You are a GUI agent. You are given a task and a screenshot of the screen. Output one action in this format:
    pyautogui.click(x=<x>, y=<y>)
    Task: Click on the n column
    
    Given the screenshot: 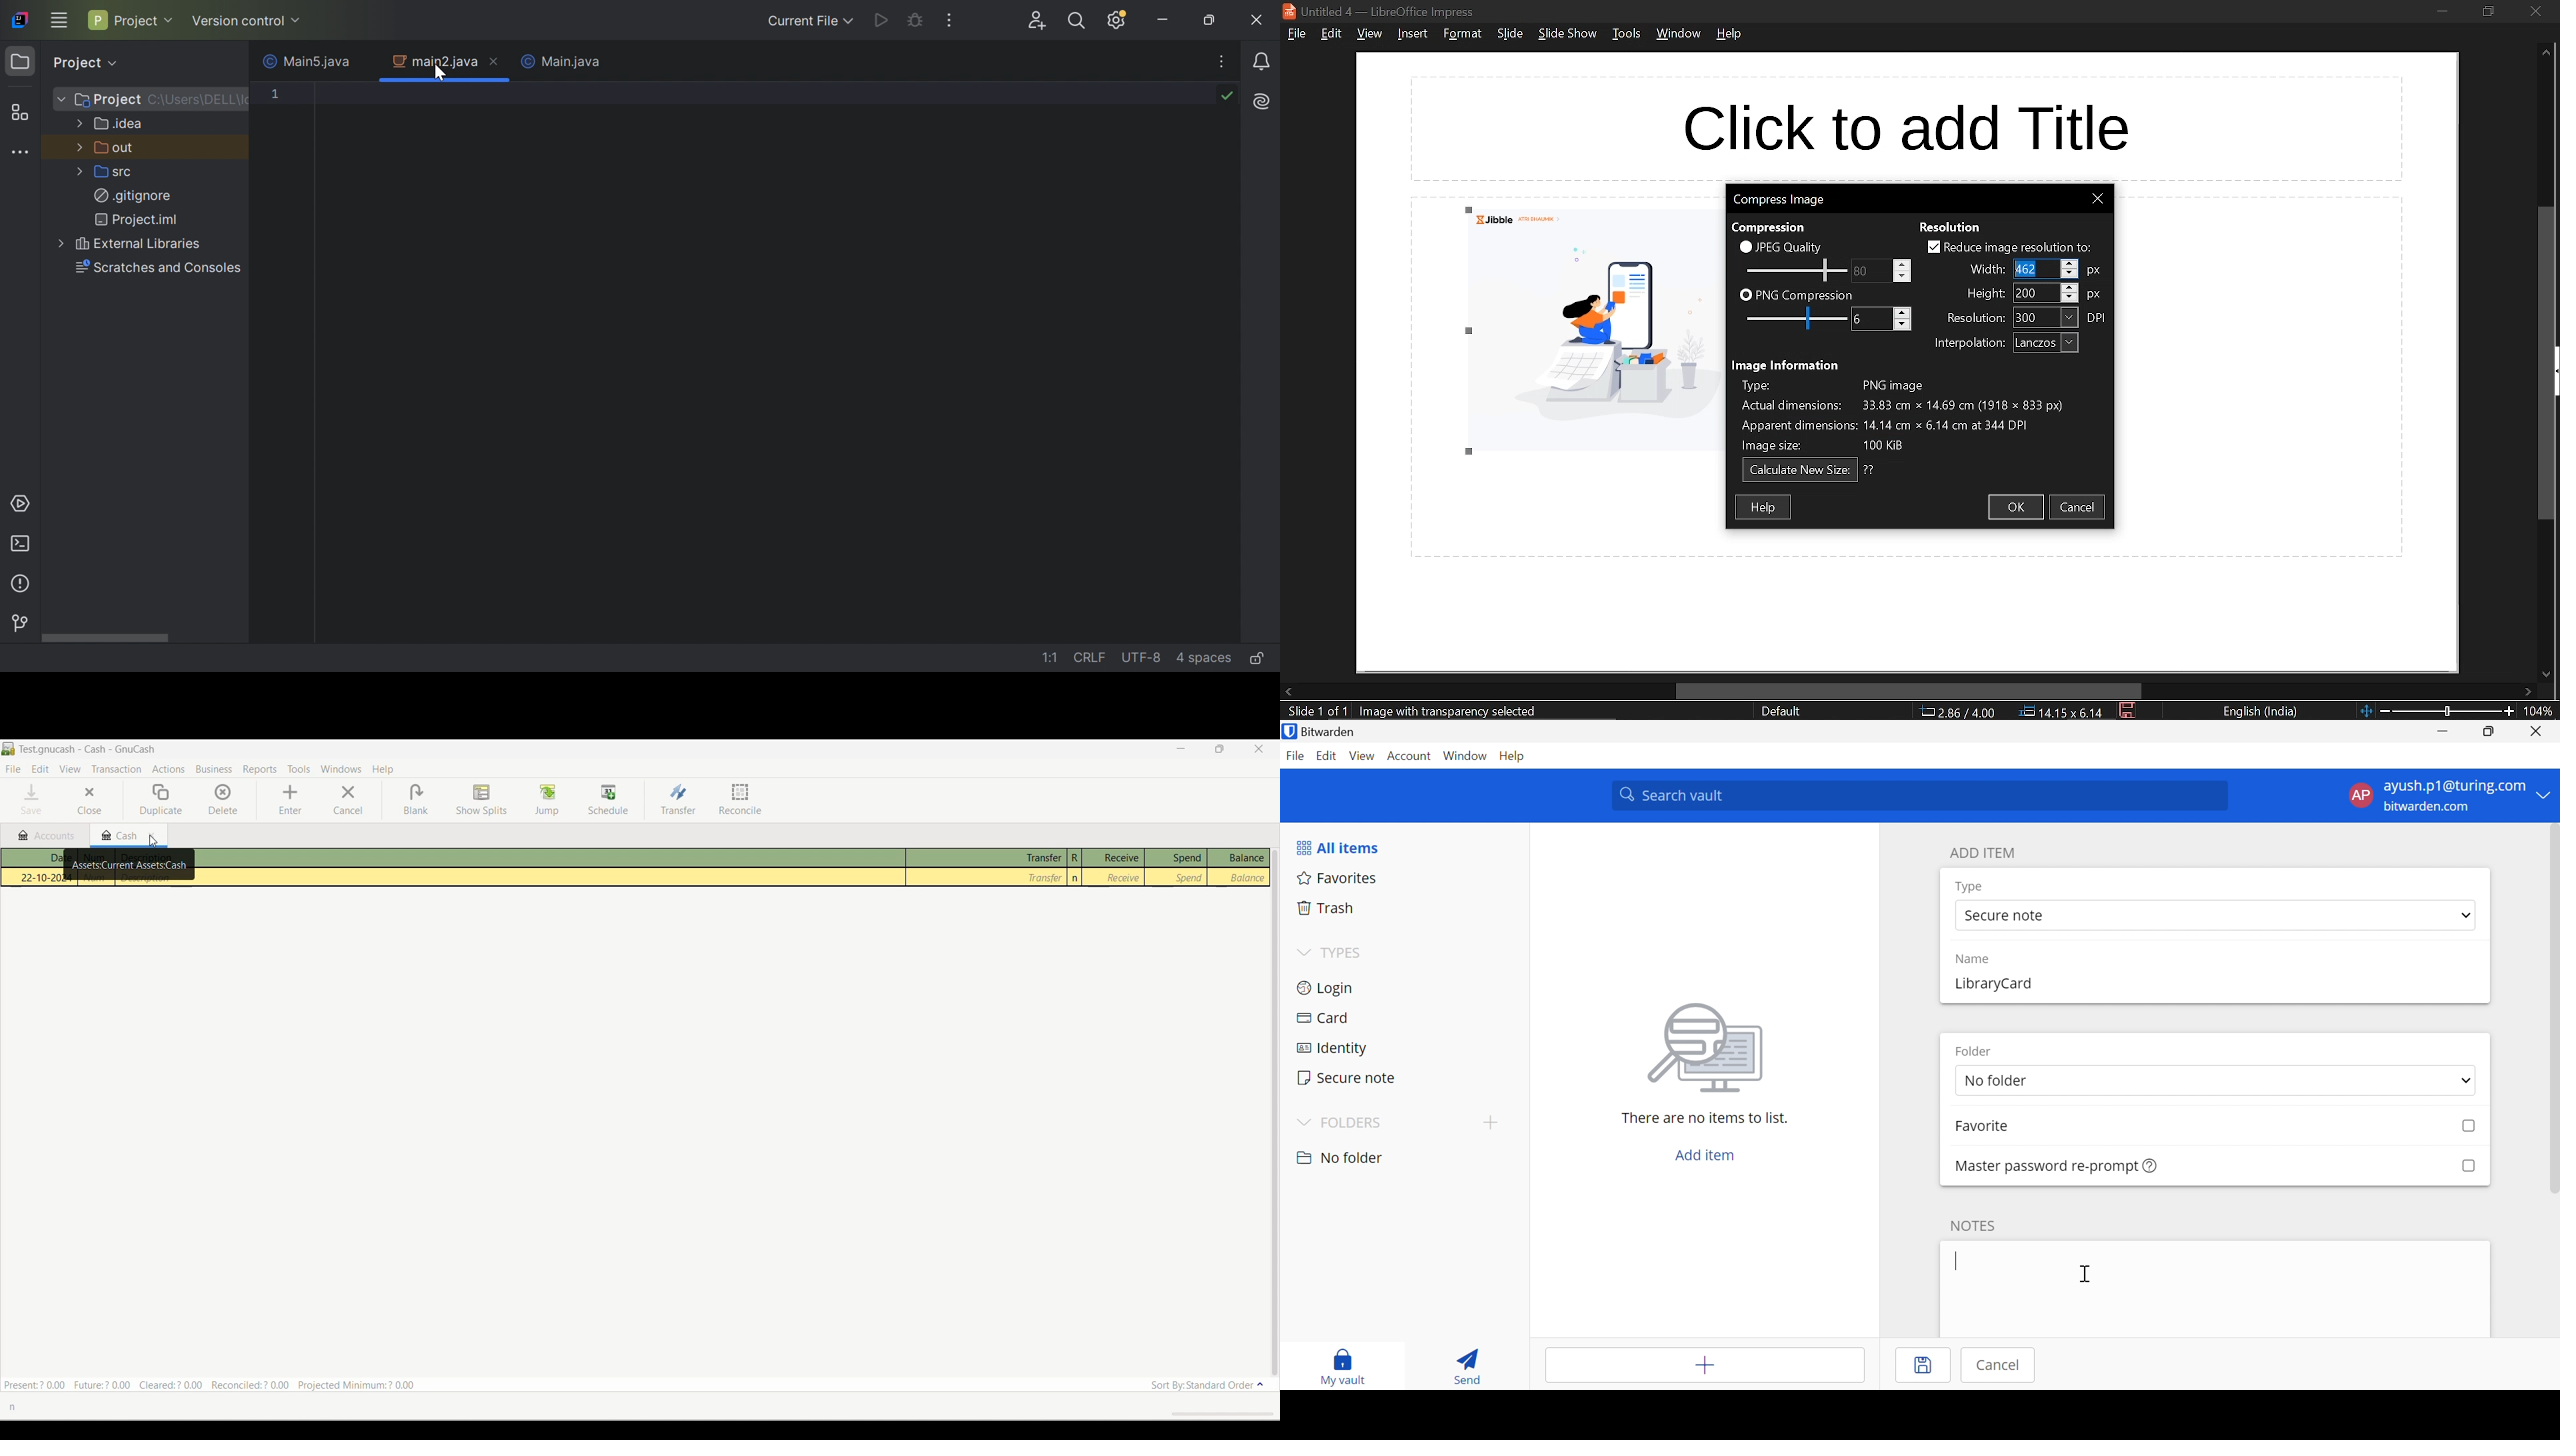 What is the action you would take?
    pyautogui.click(x=1076, y=878)
    